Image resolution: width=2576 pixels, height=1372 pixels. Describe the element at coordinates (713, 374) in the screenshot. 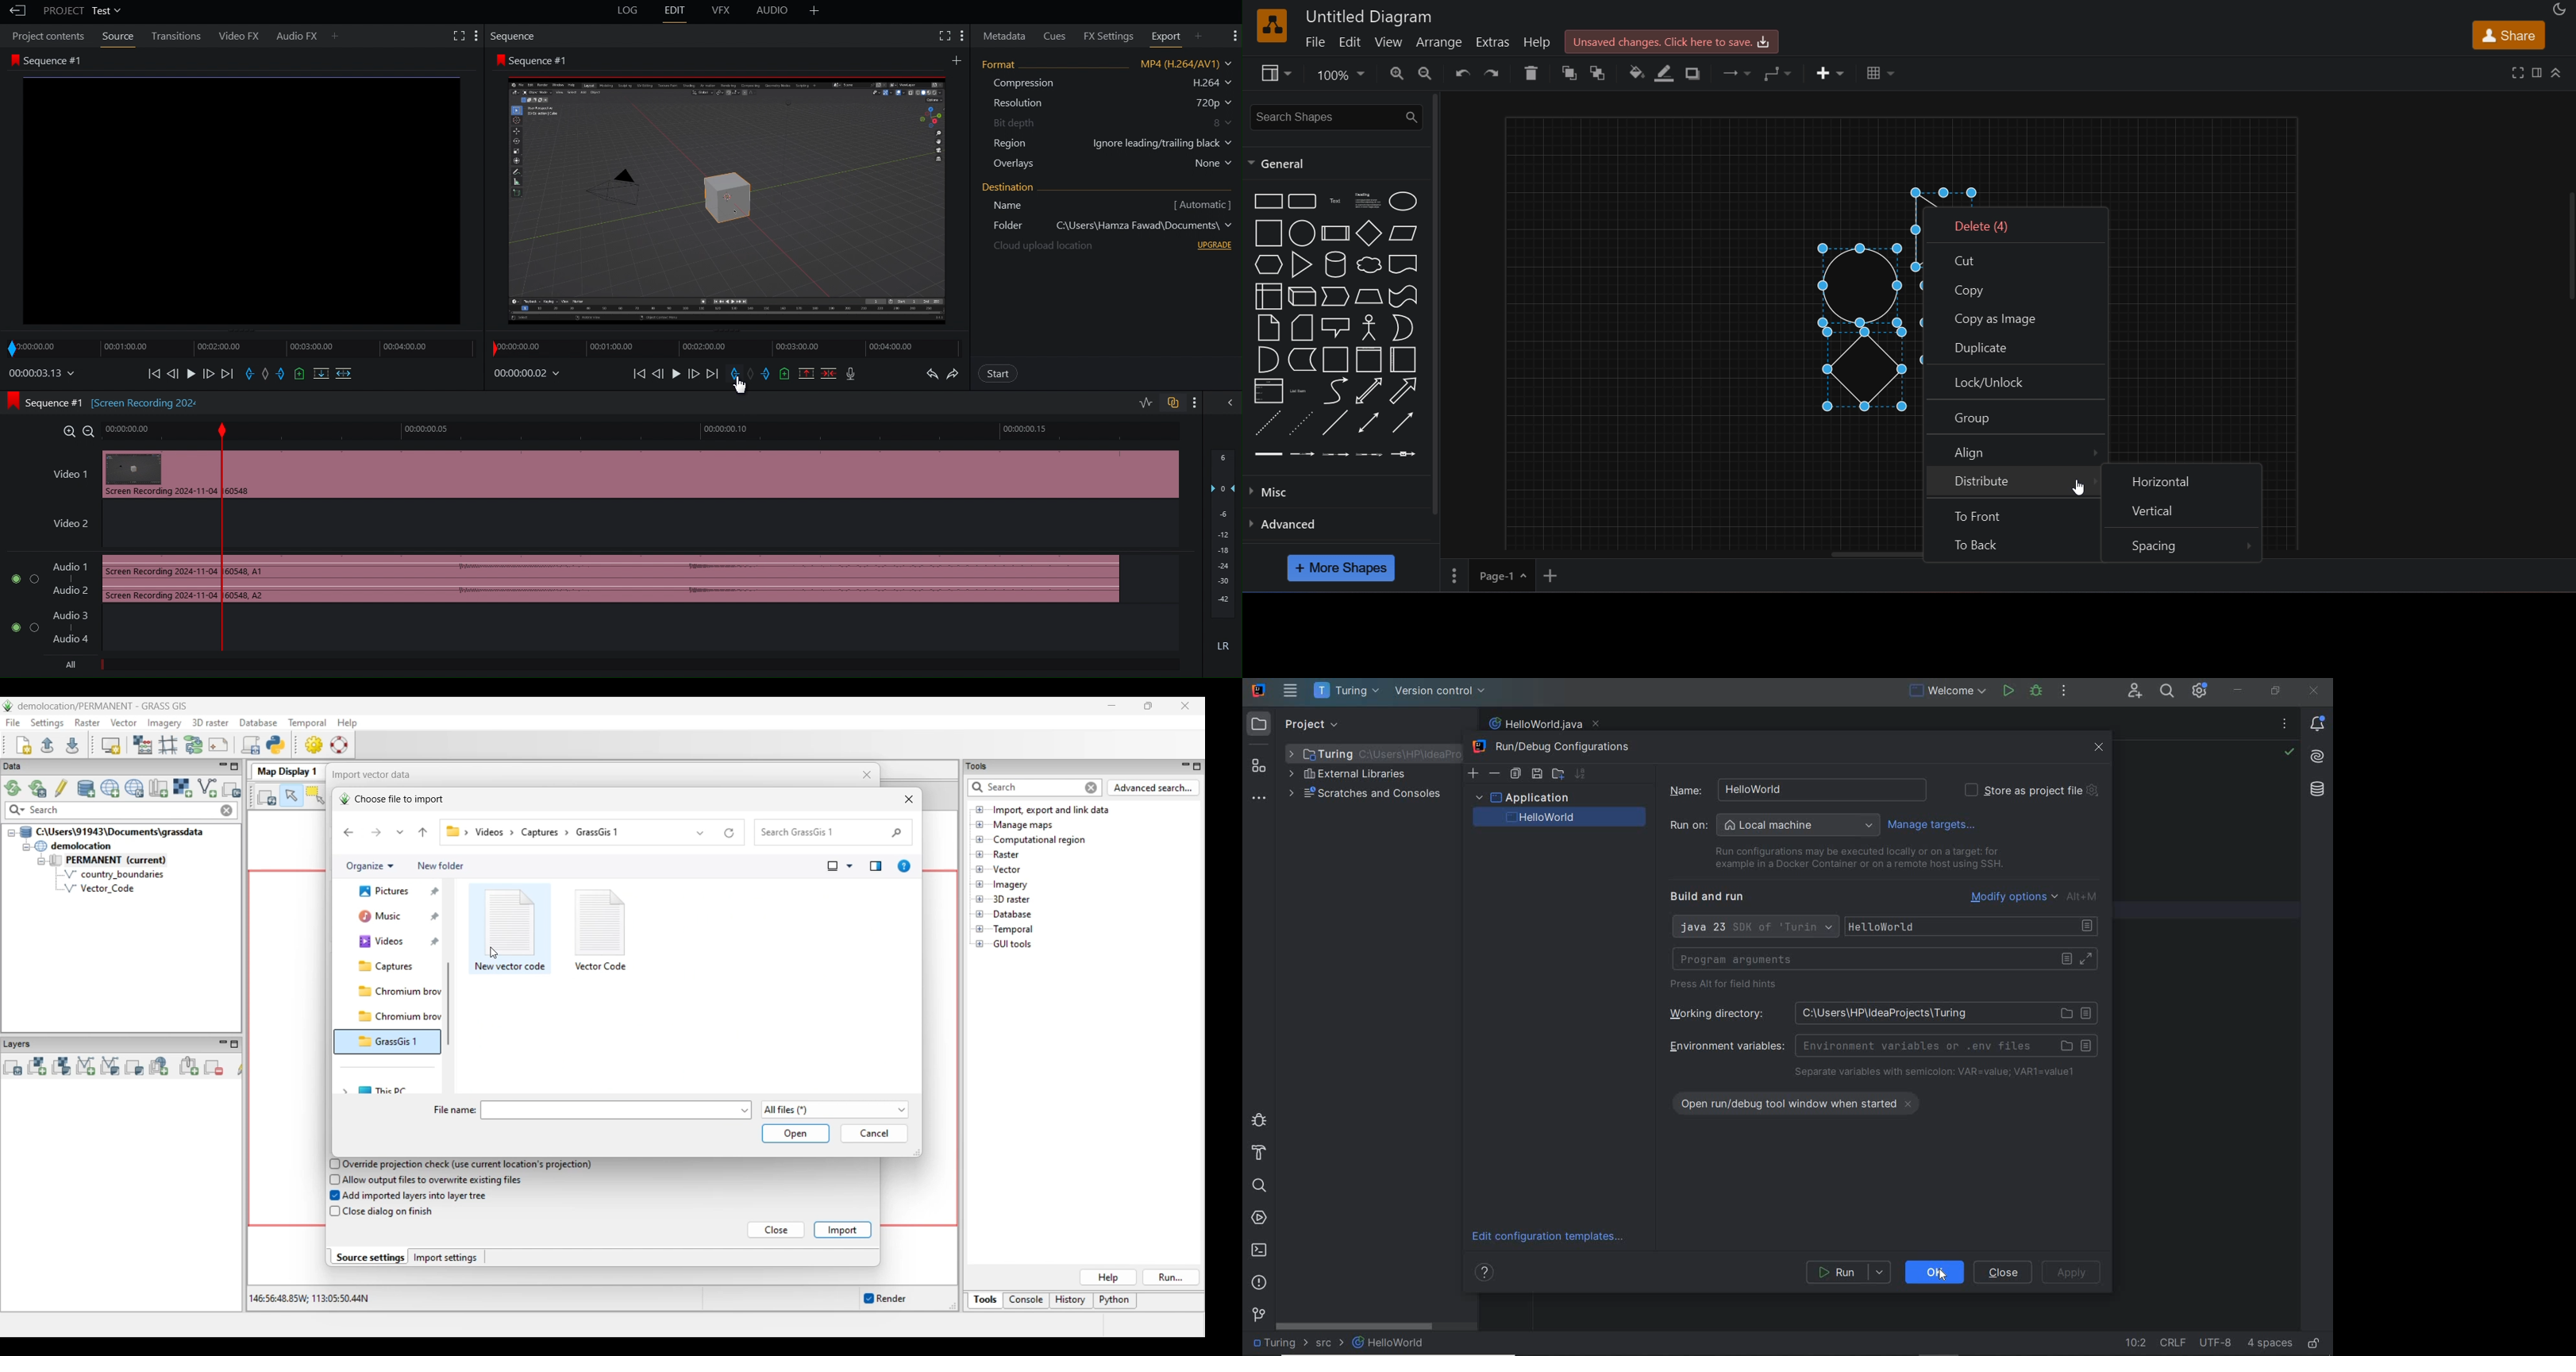

I see `Skip Forward` at that location.